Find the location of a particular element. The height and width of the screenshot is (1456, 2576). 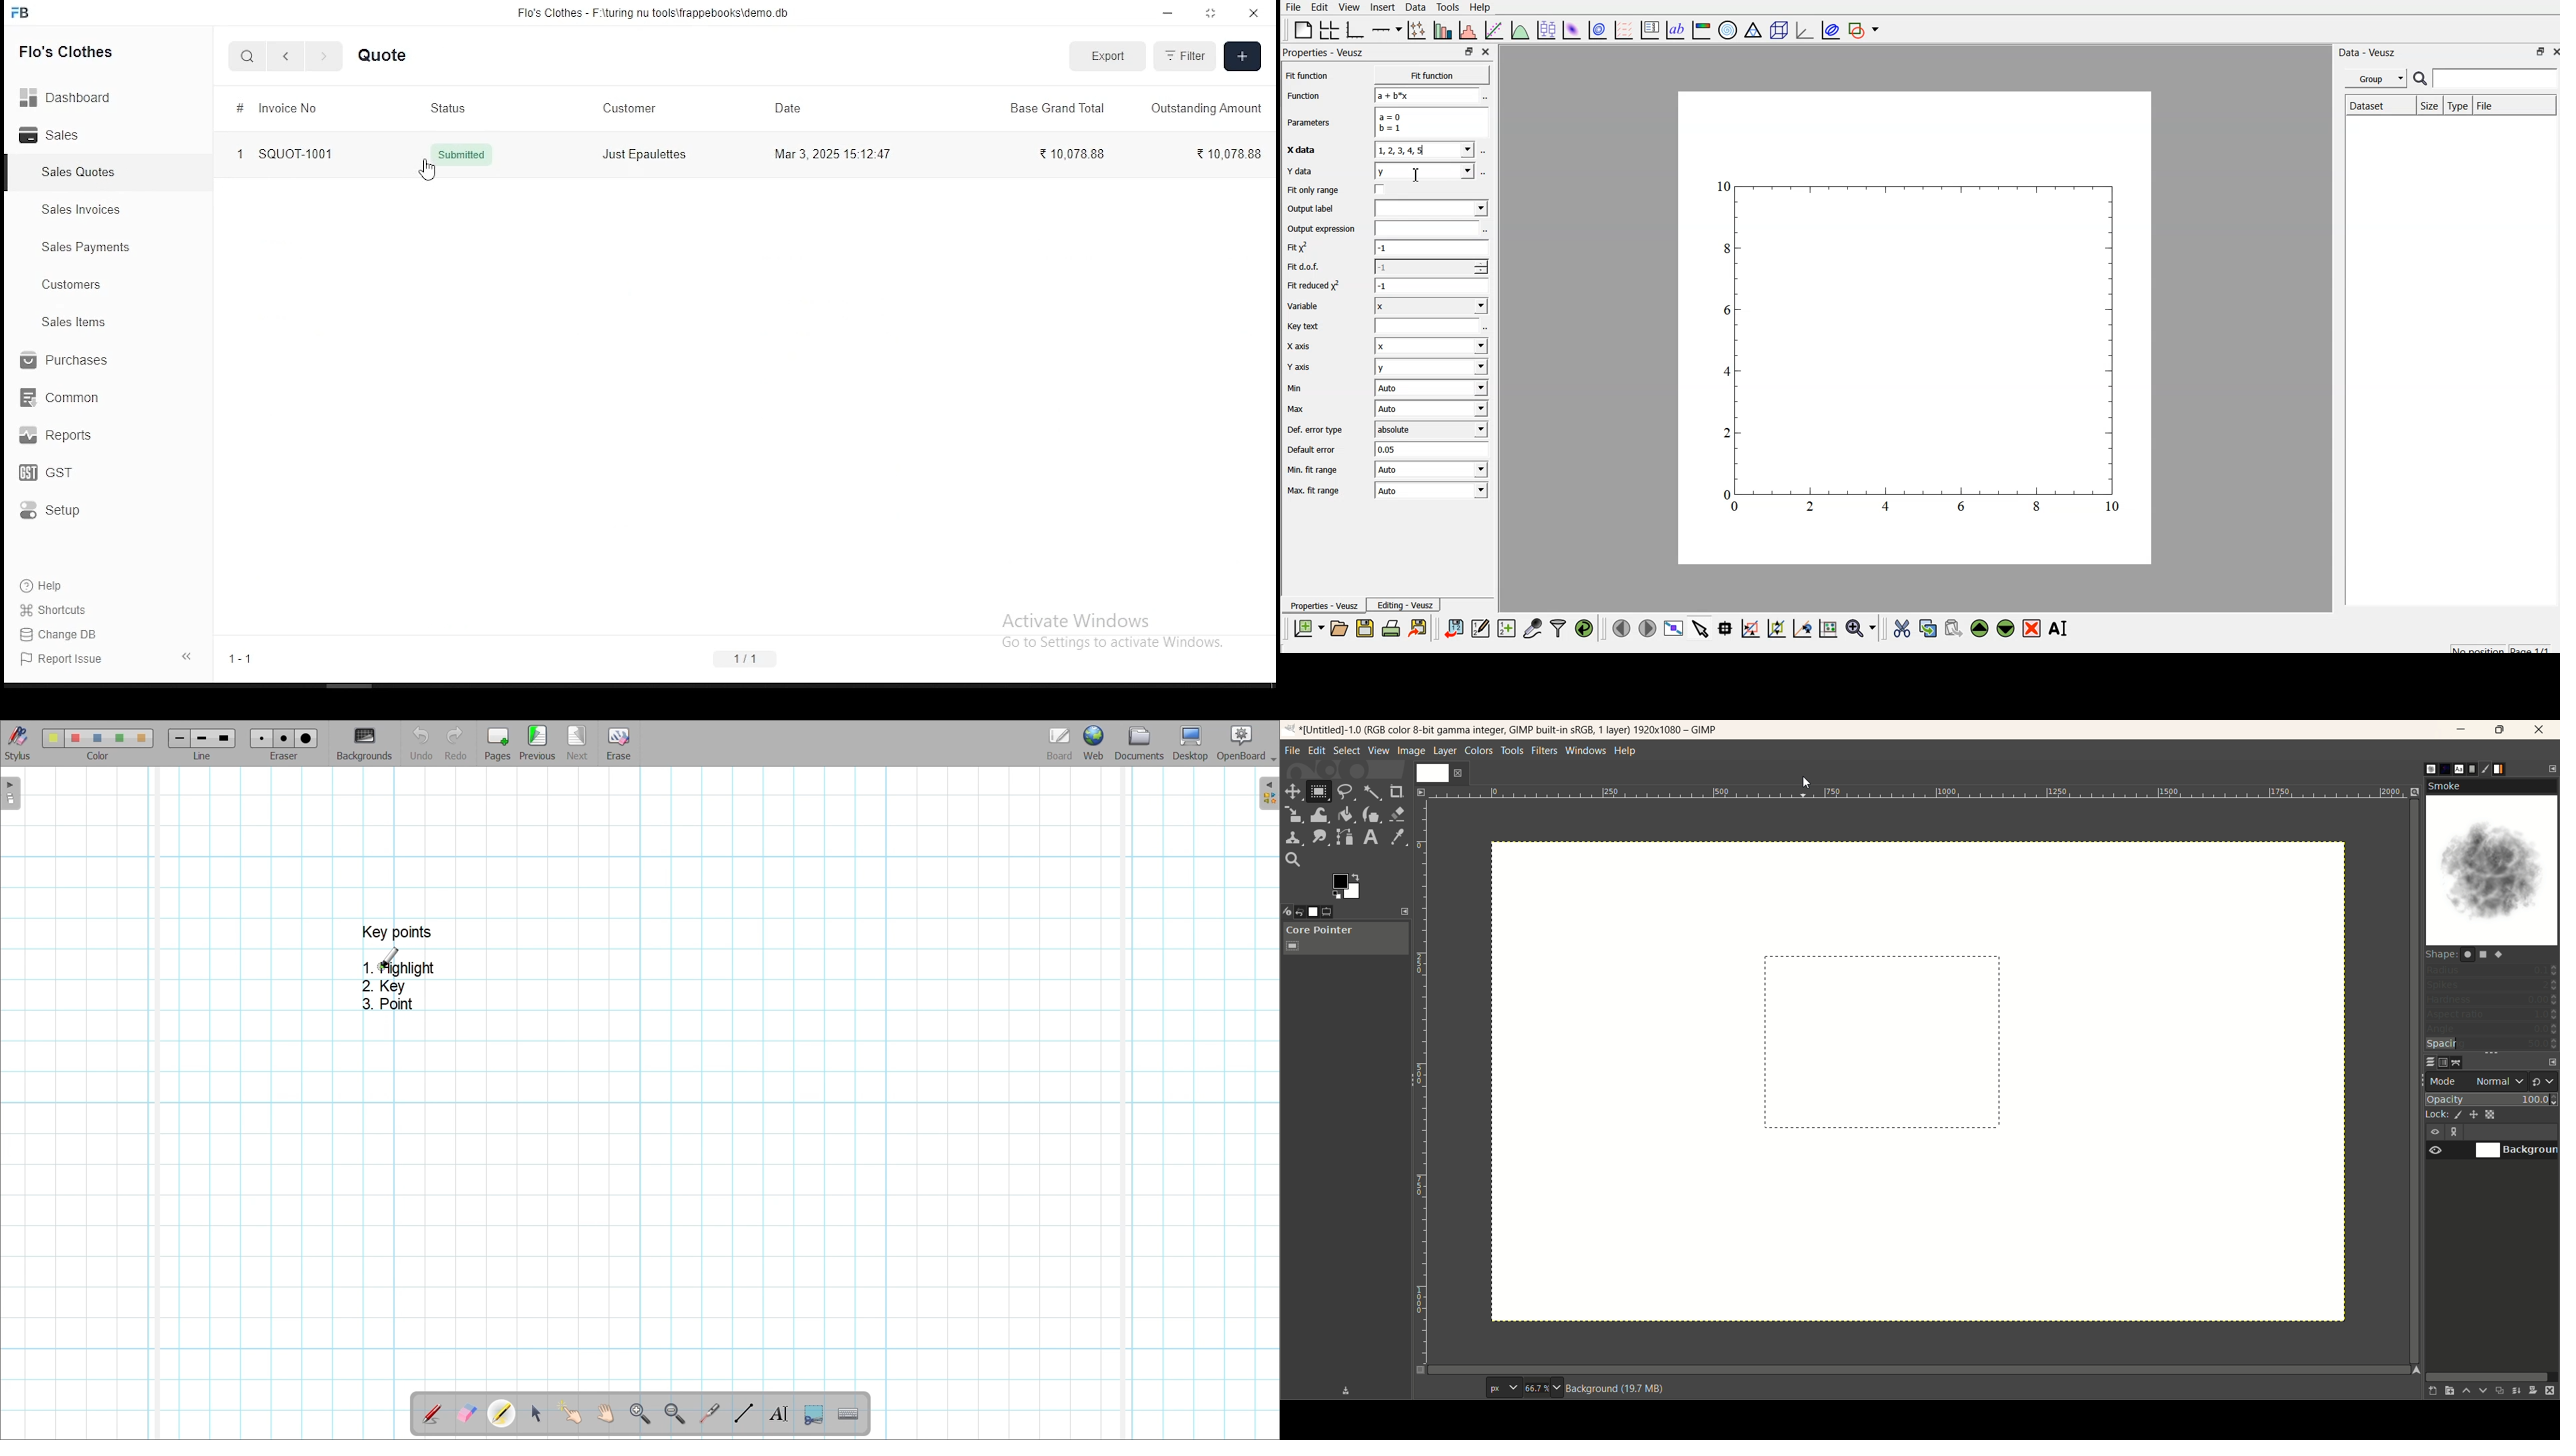

filter is located at coordinates (1208, 56).